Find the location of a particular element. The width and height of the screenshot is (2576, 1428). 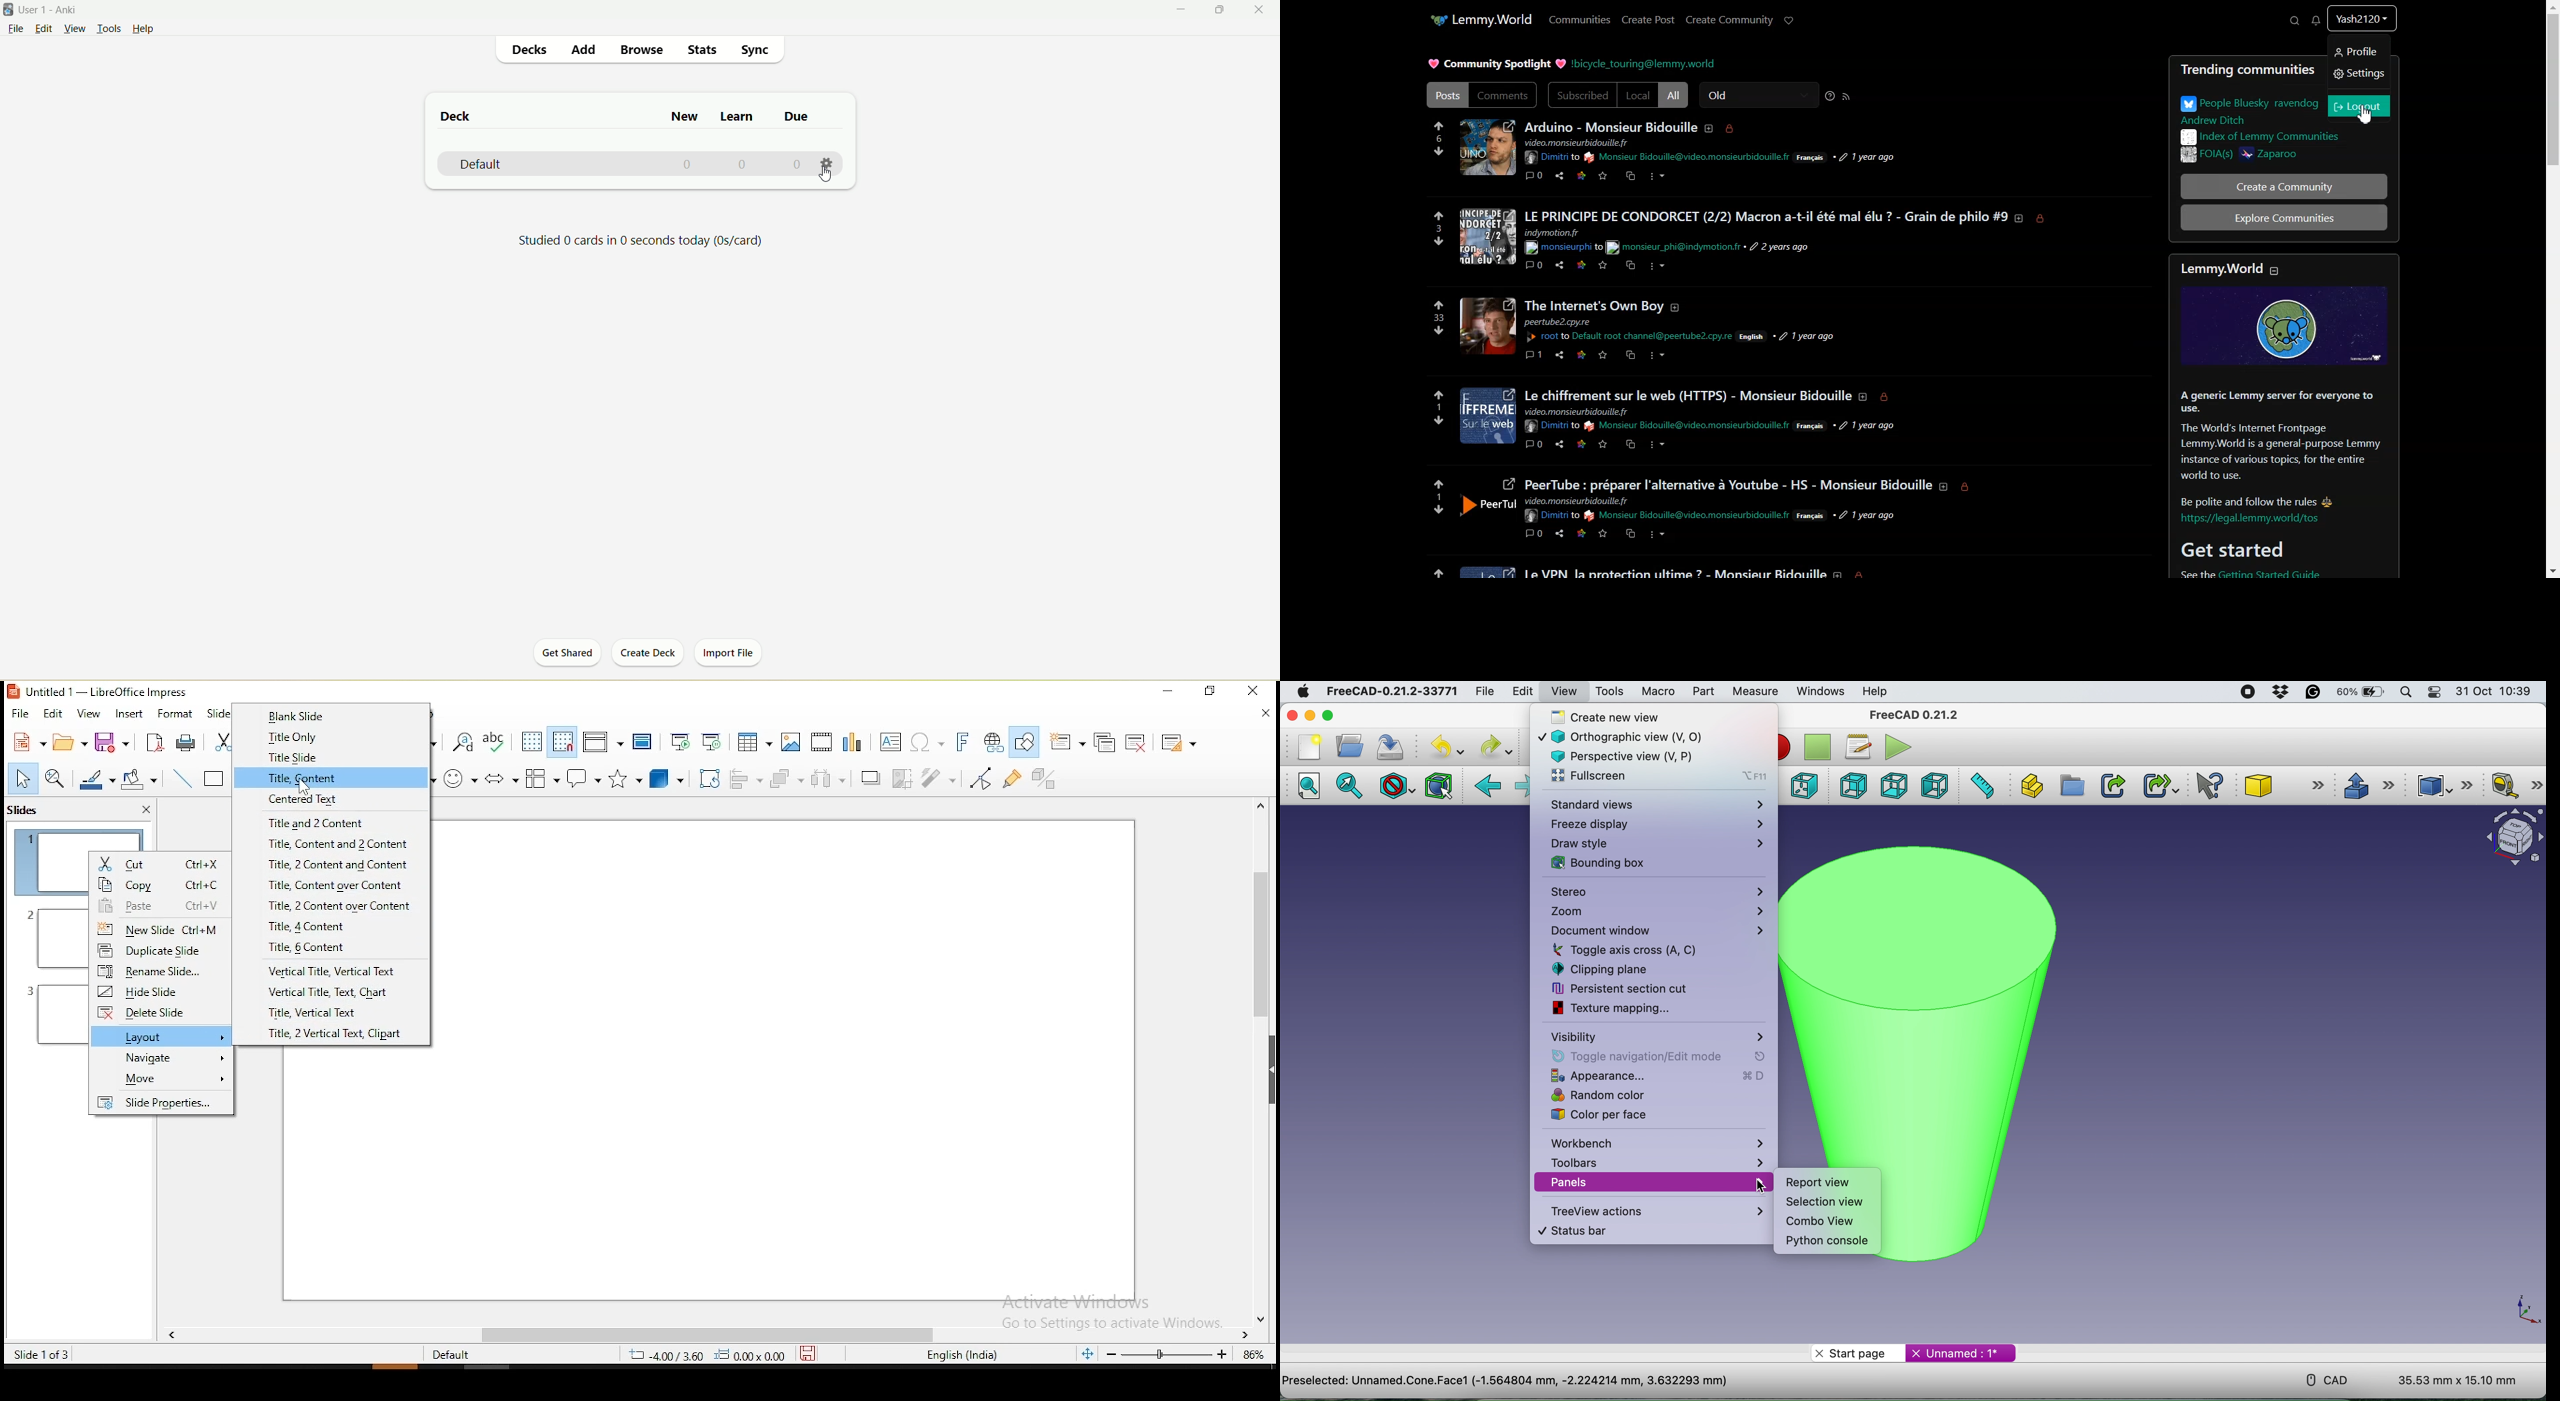

cut is located at coordinates (162, 861).